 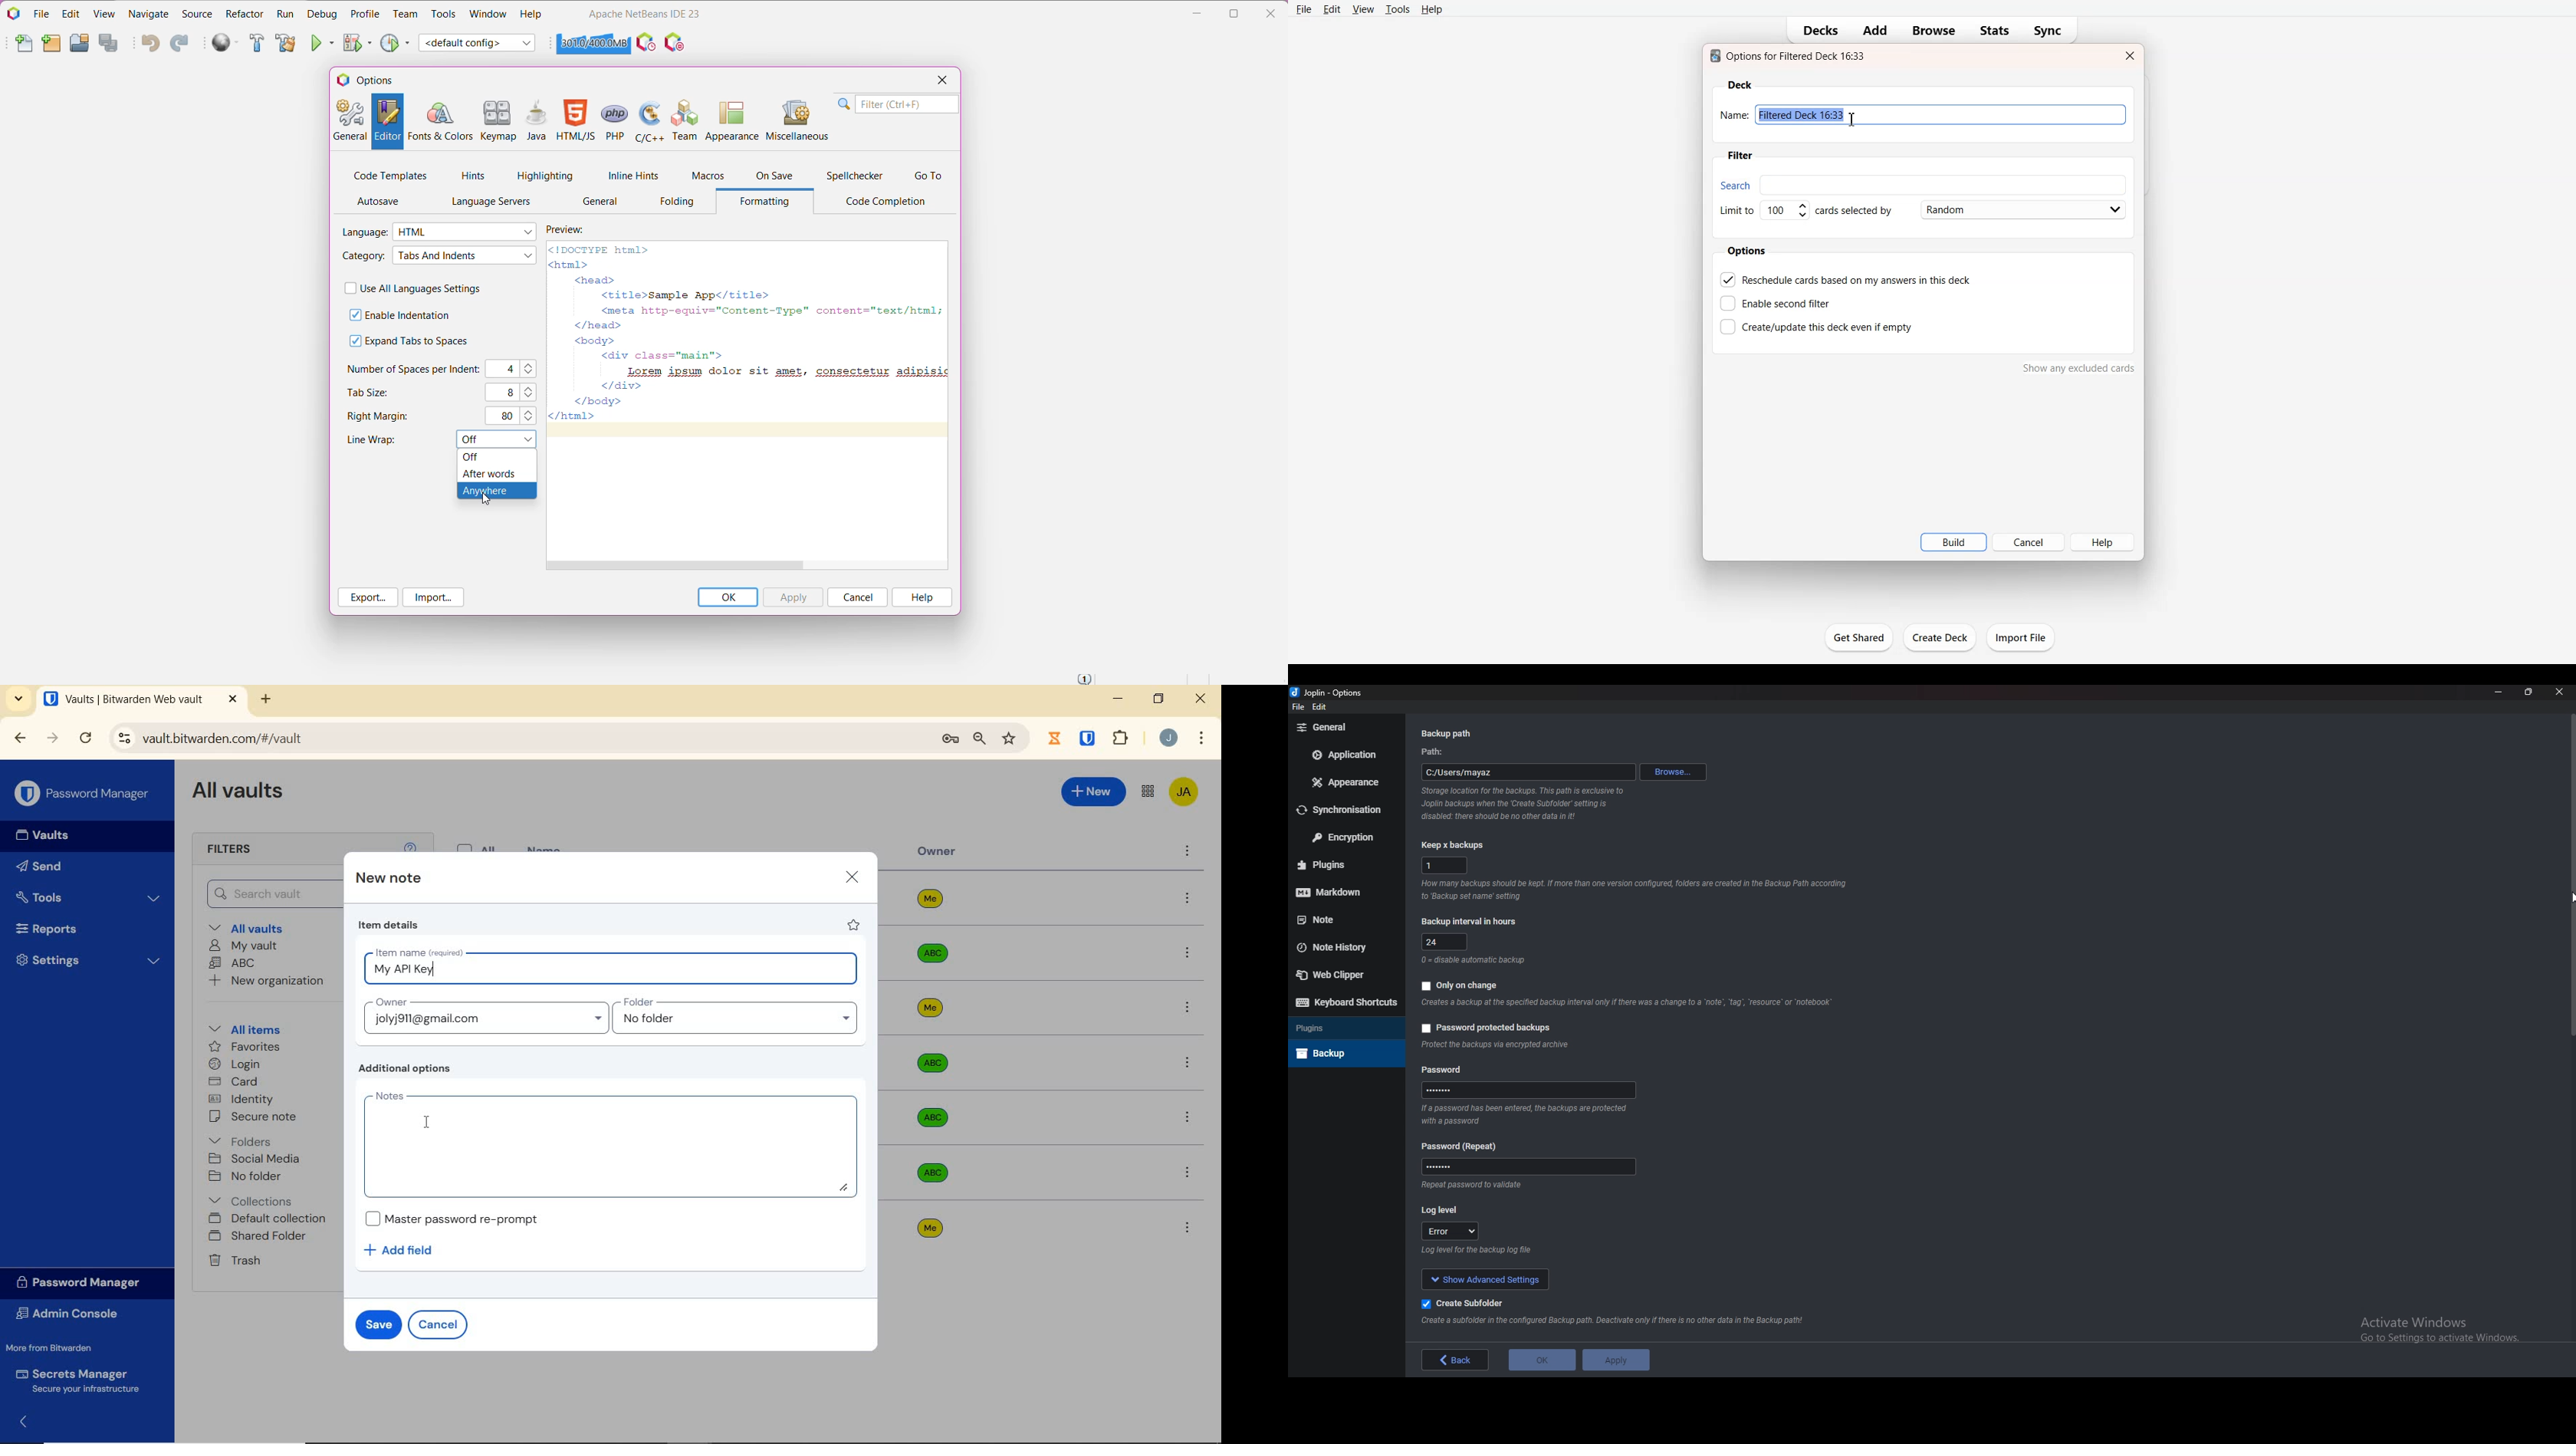 What do you see at coordinates (515, 738) in the screenshot?
I see `address bar` at bounding box center [515, 738].